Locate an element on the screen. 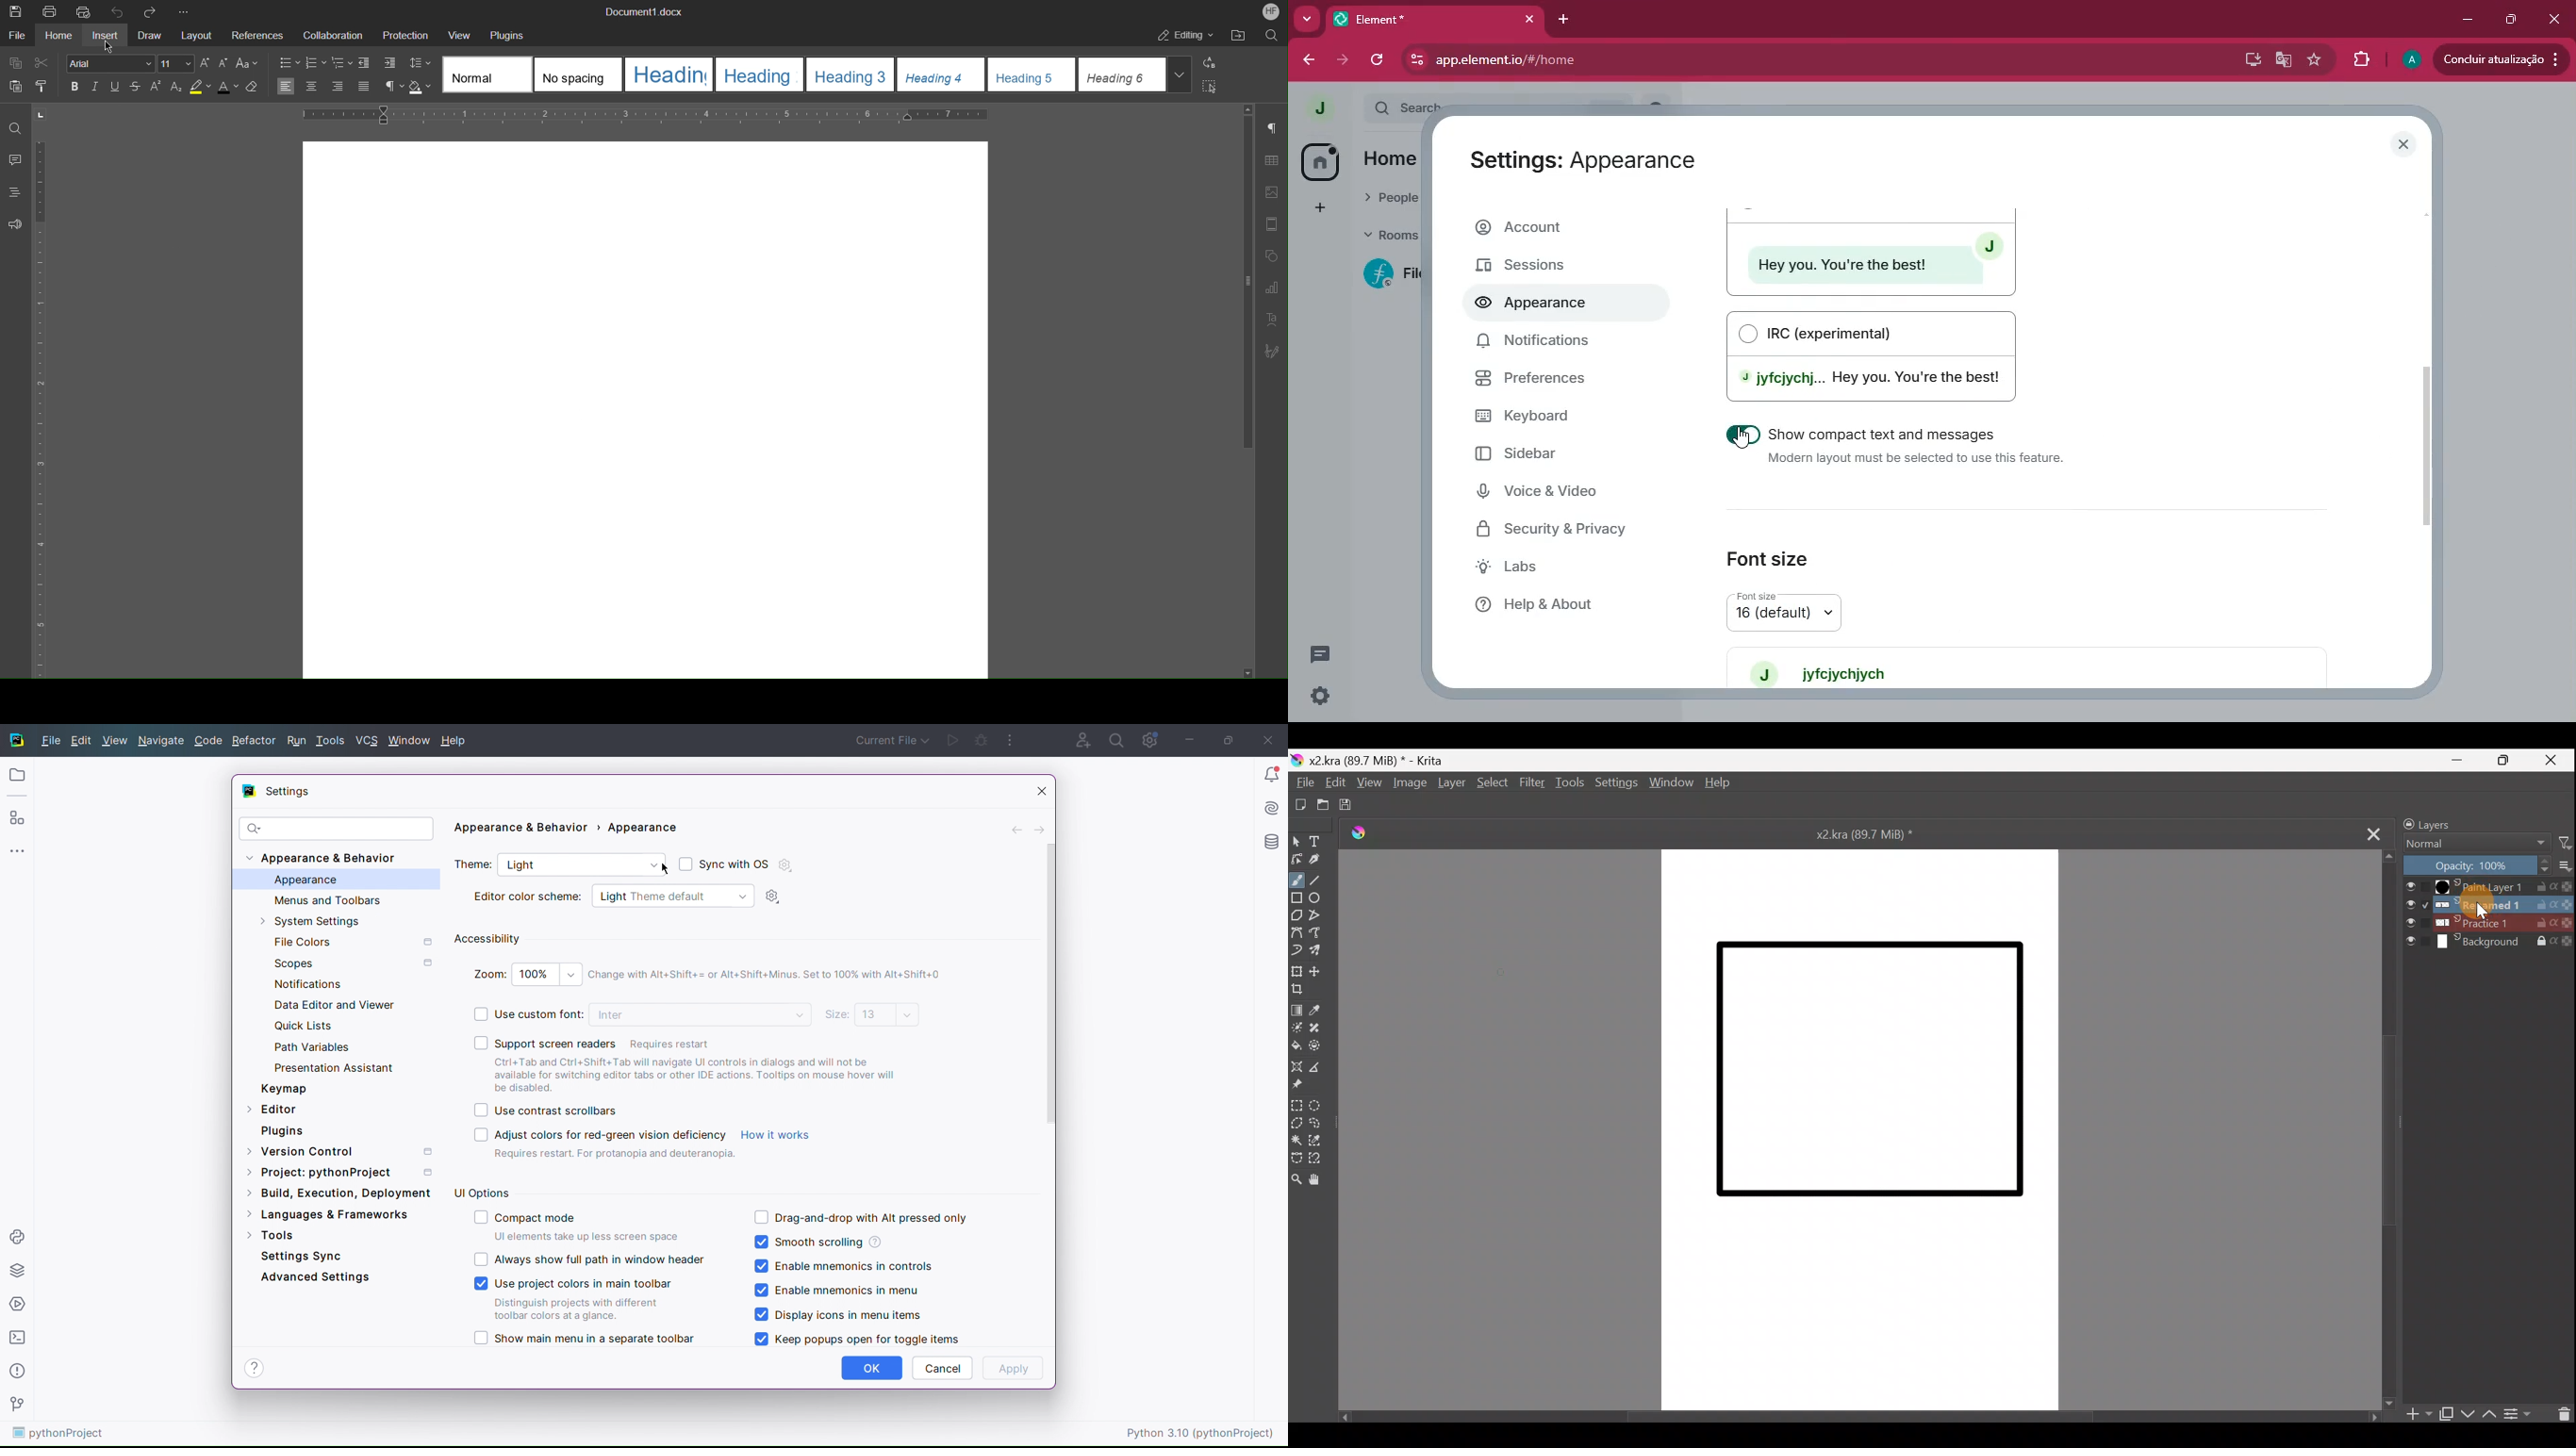 The image size is (2576, 1456). Document1.docx is located at coordinates (645, 13).